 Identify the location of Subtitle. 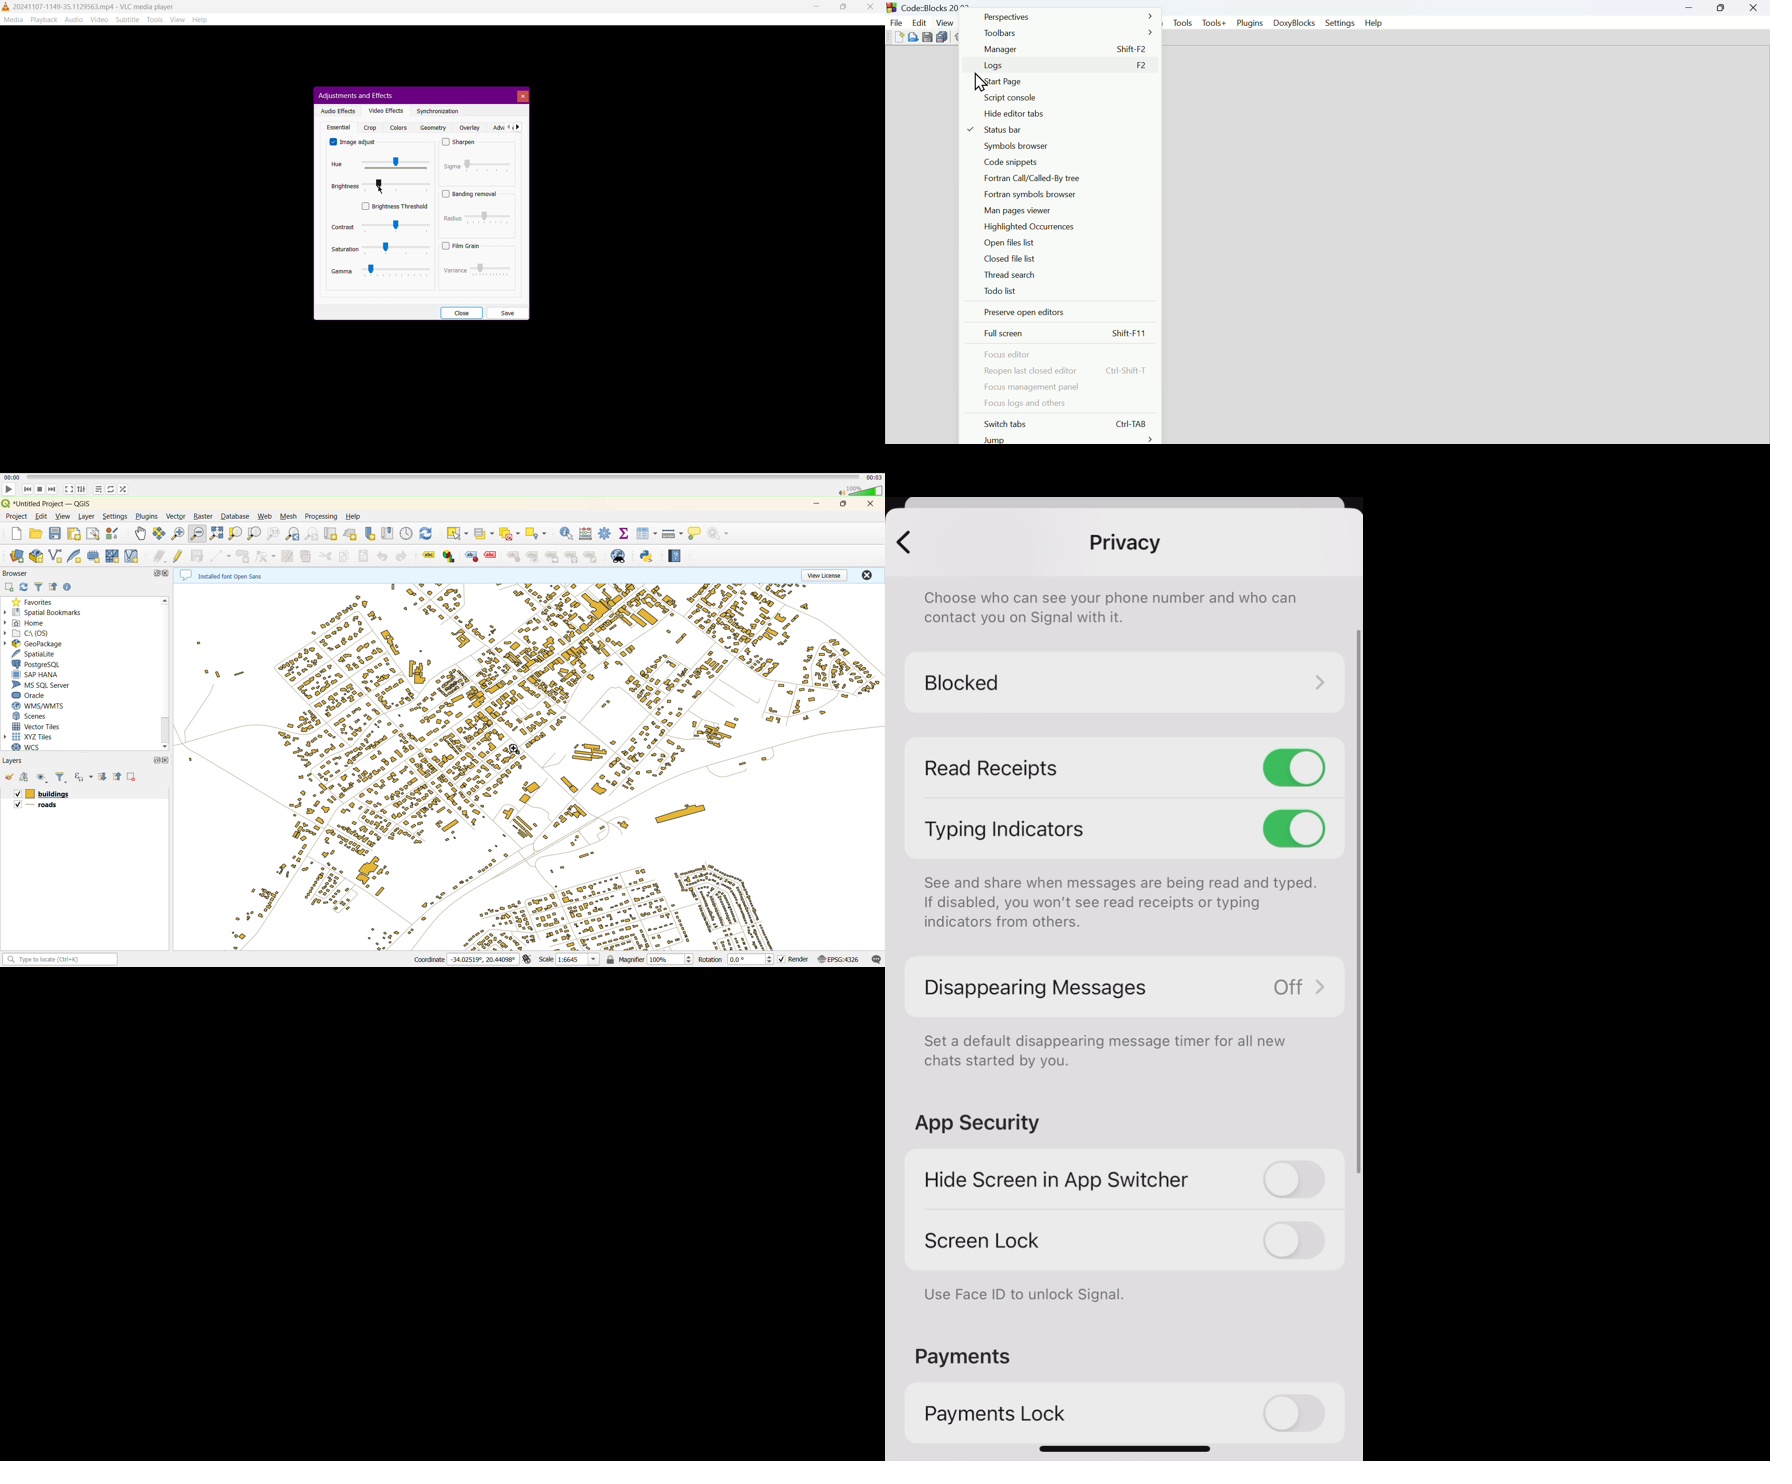
(128, 19).